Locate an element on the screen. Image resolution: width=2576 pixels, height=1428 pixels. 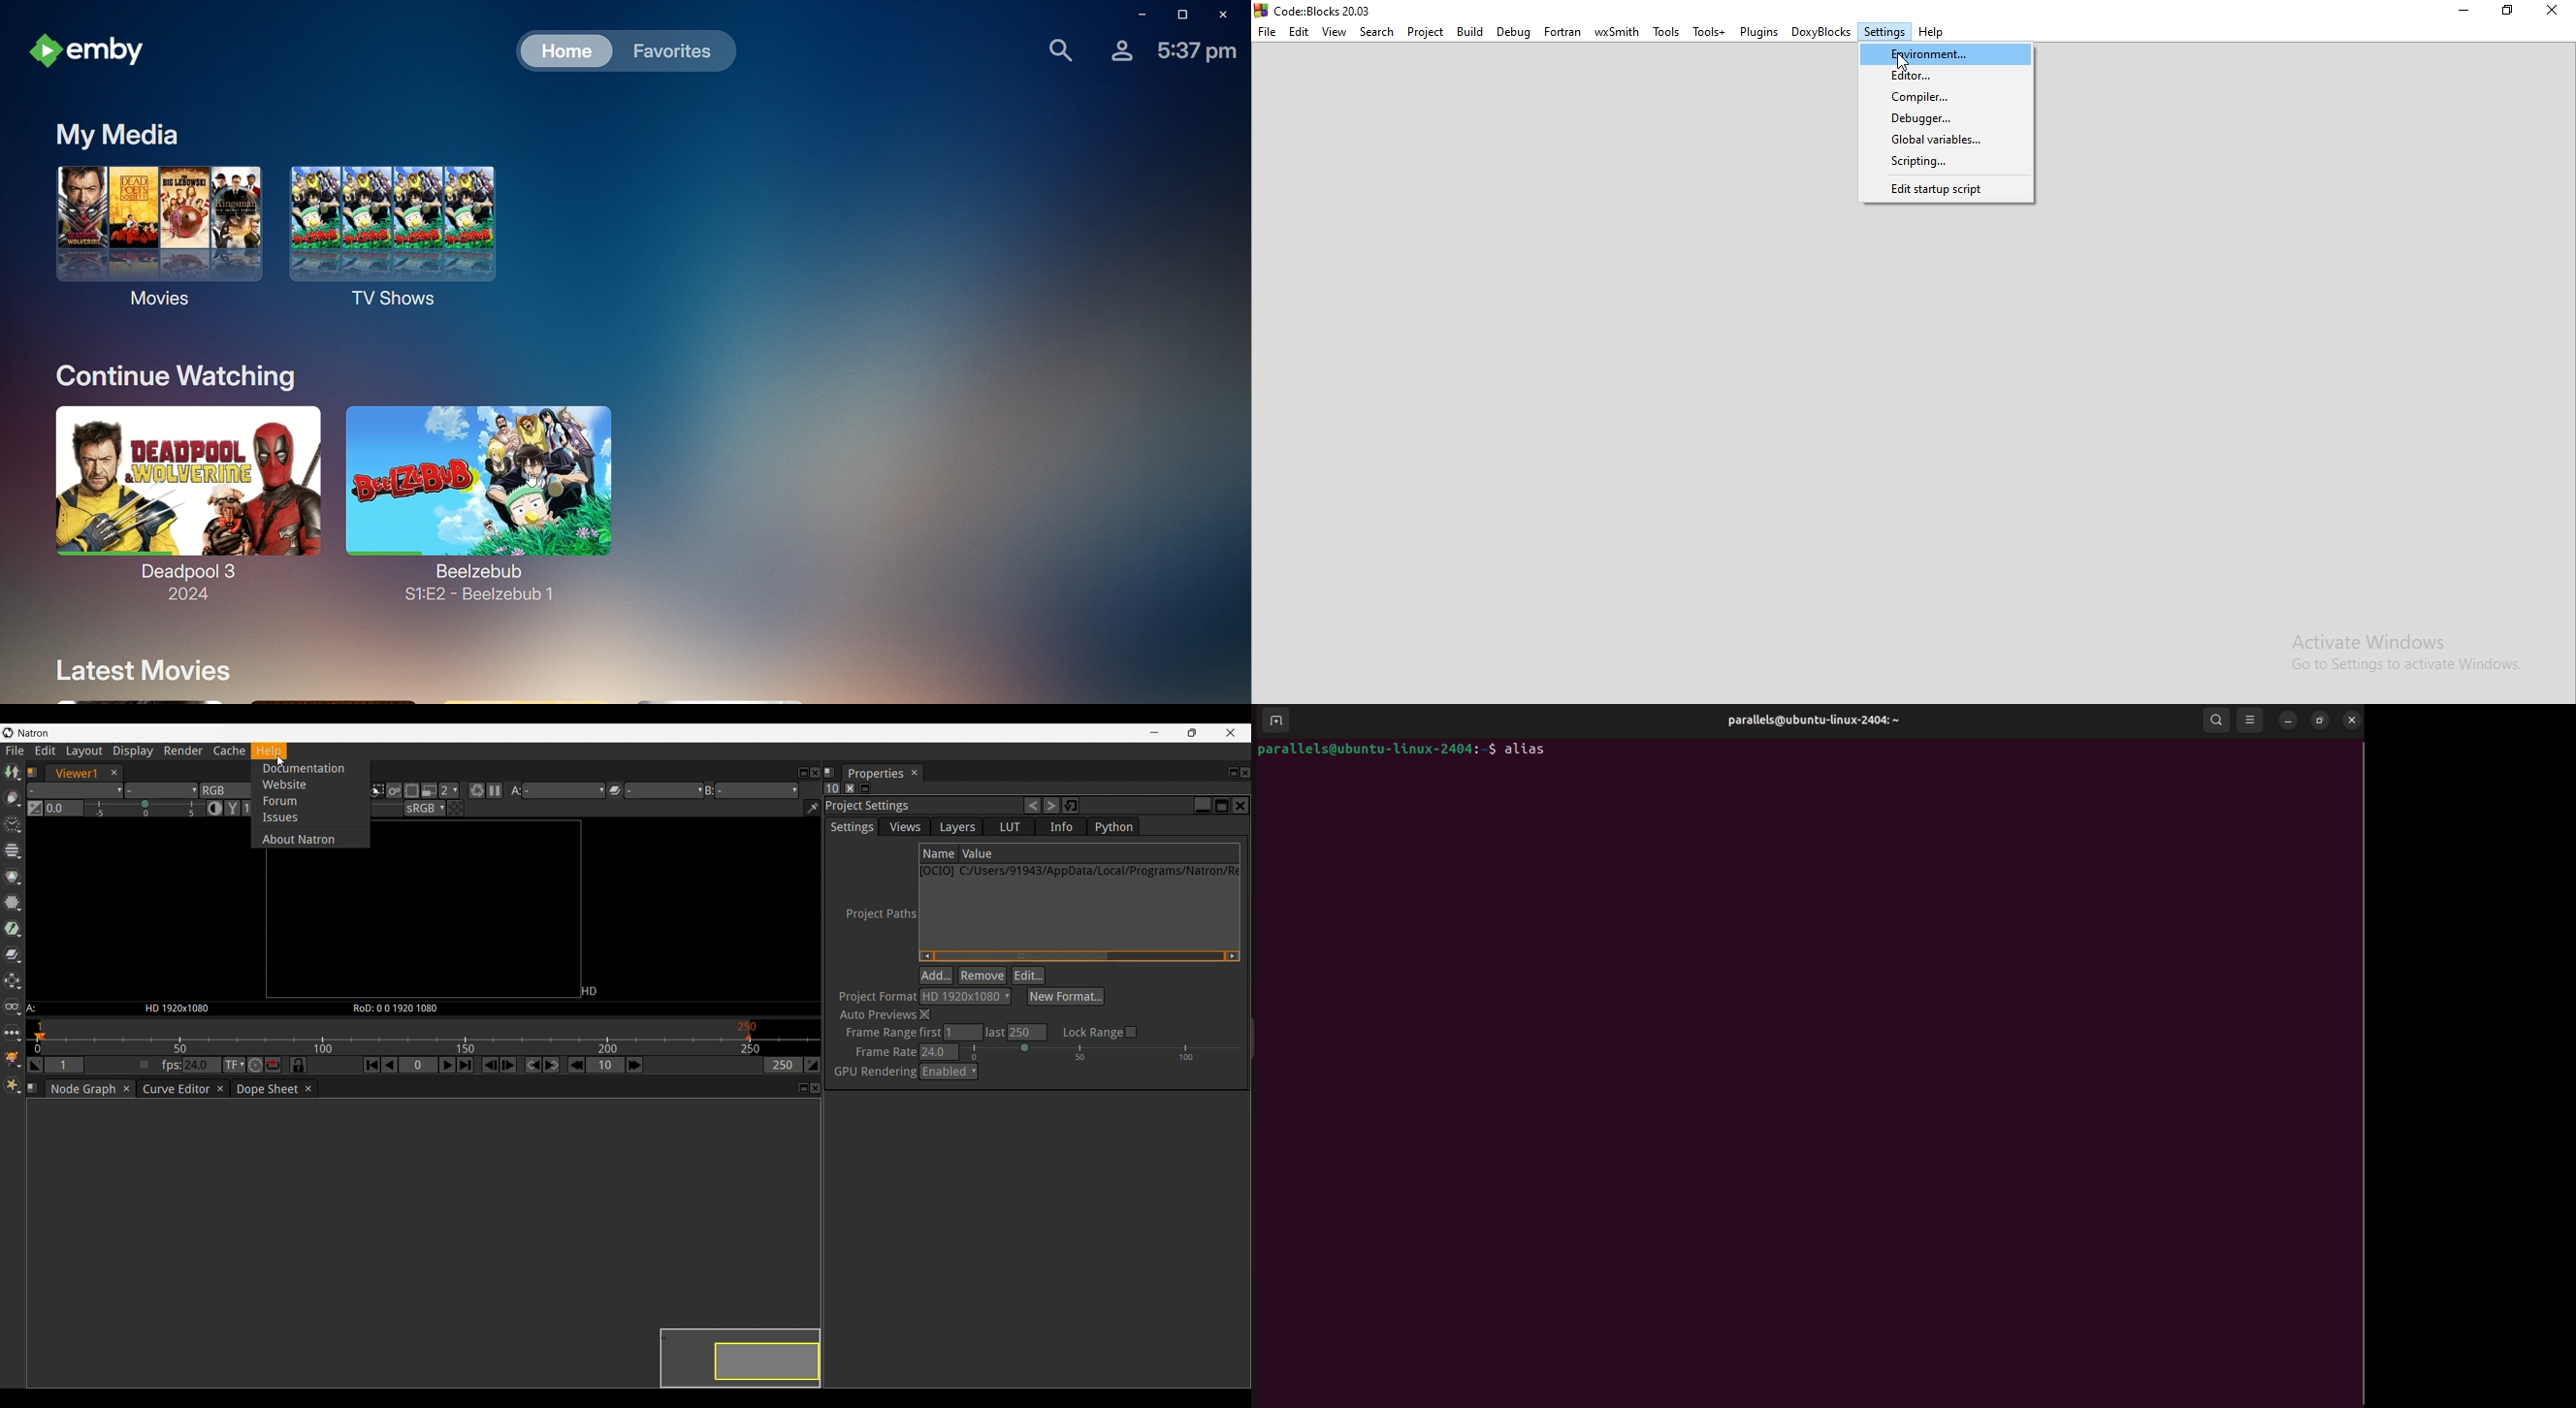
Beelzebub is located at coordinates (482, 486).